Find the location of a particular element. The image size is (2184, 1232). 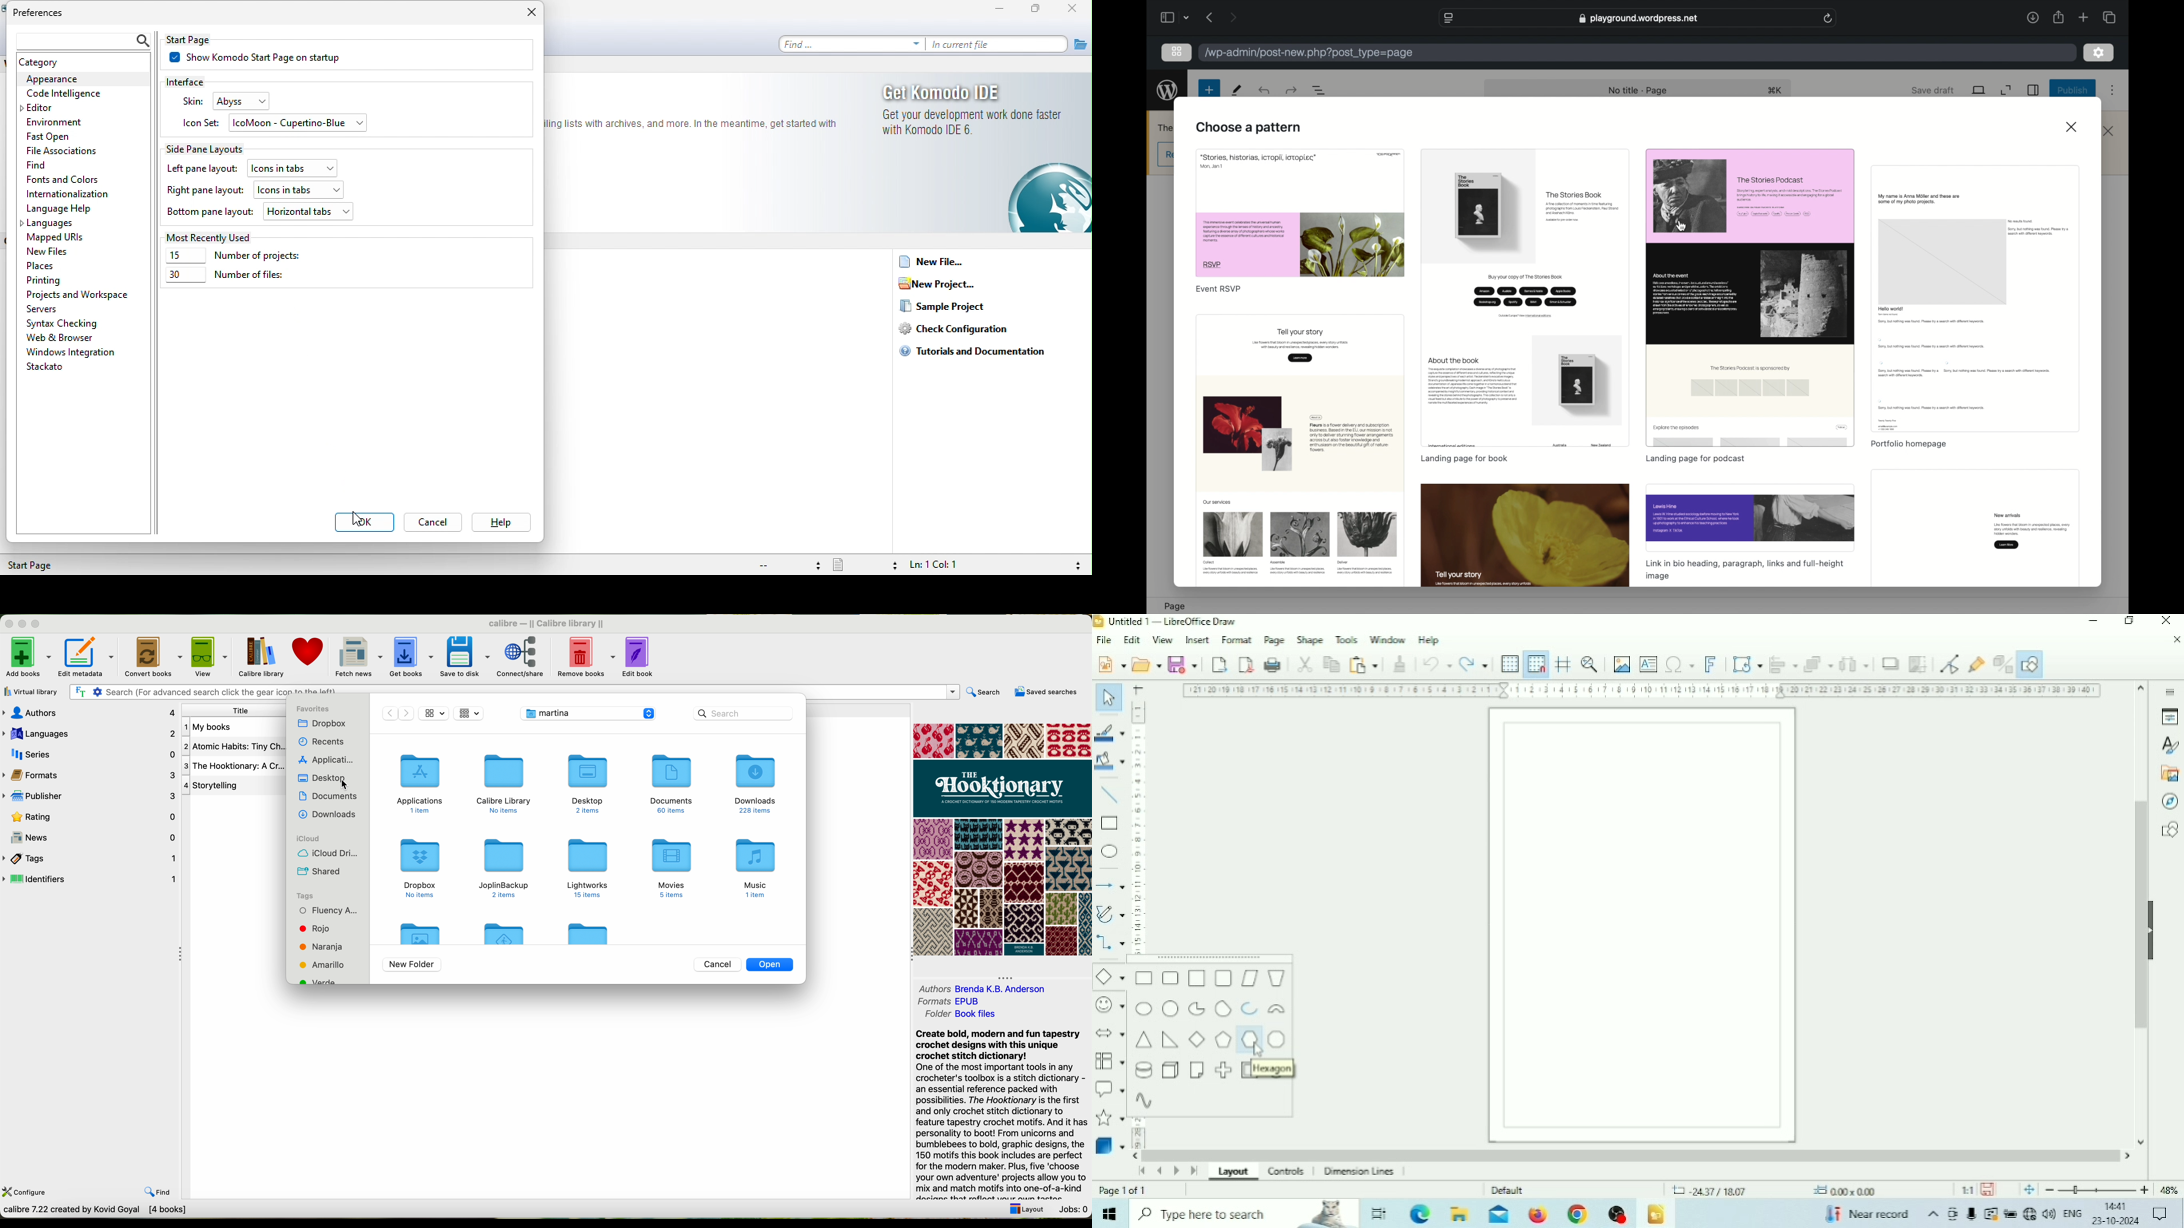

Logo is located at coordinates (1099, 622).